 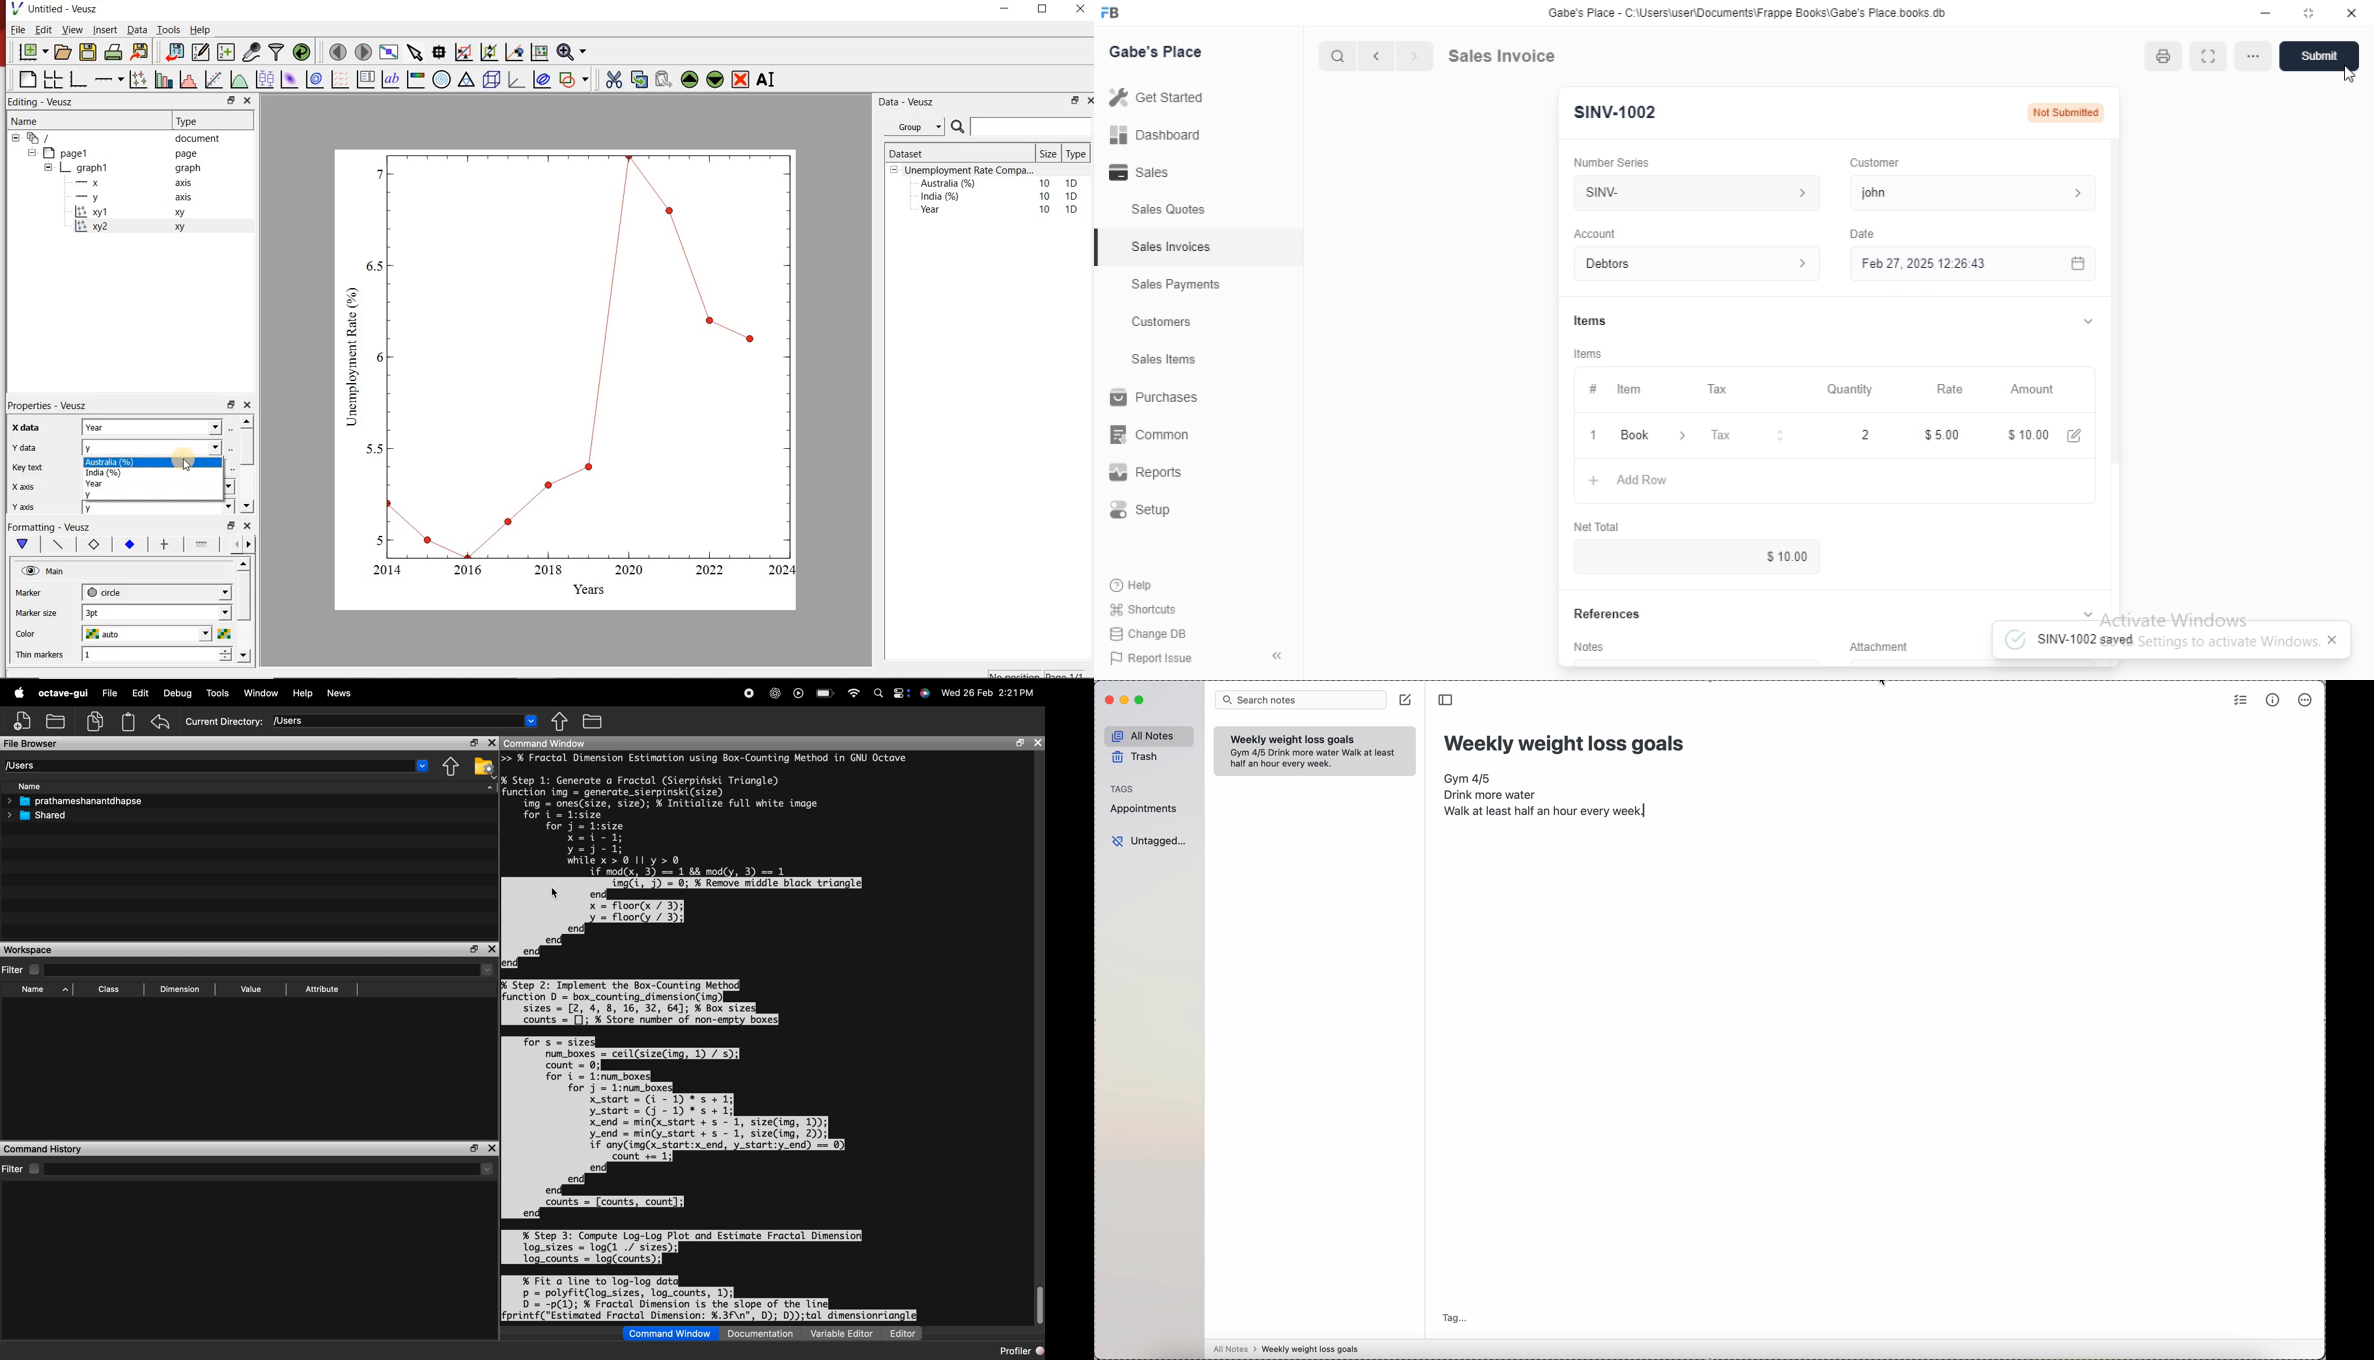 What do you see at coordinates (1604, 615) in the screenshot?
I see `References` at bounding box center [1604, 615].